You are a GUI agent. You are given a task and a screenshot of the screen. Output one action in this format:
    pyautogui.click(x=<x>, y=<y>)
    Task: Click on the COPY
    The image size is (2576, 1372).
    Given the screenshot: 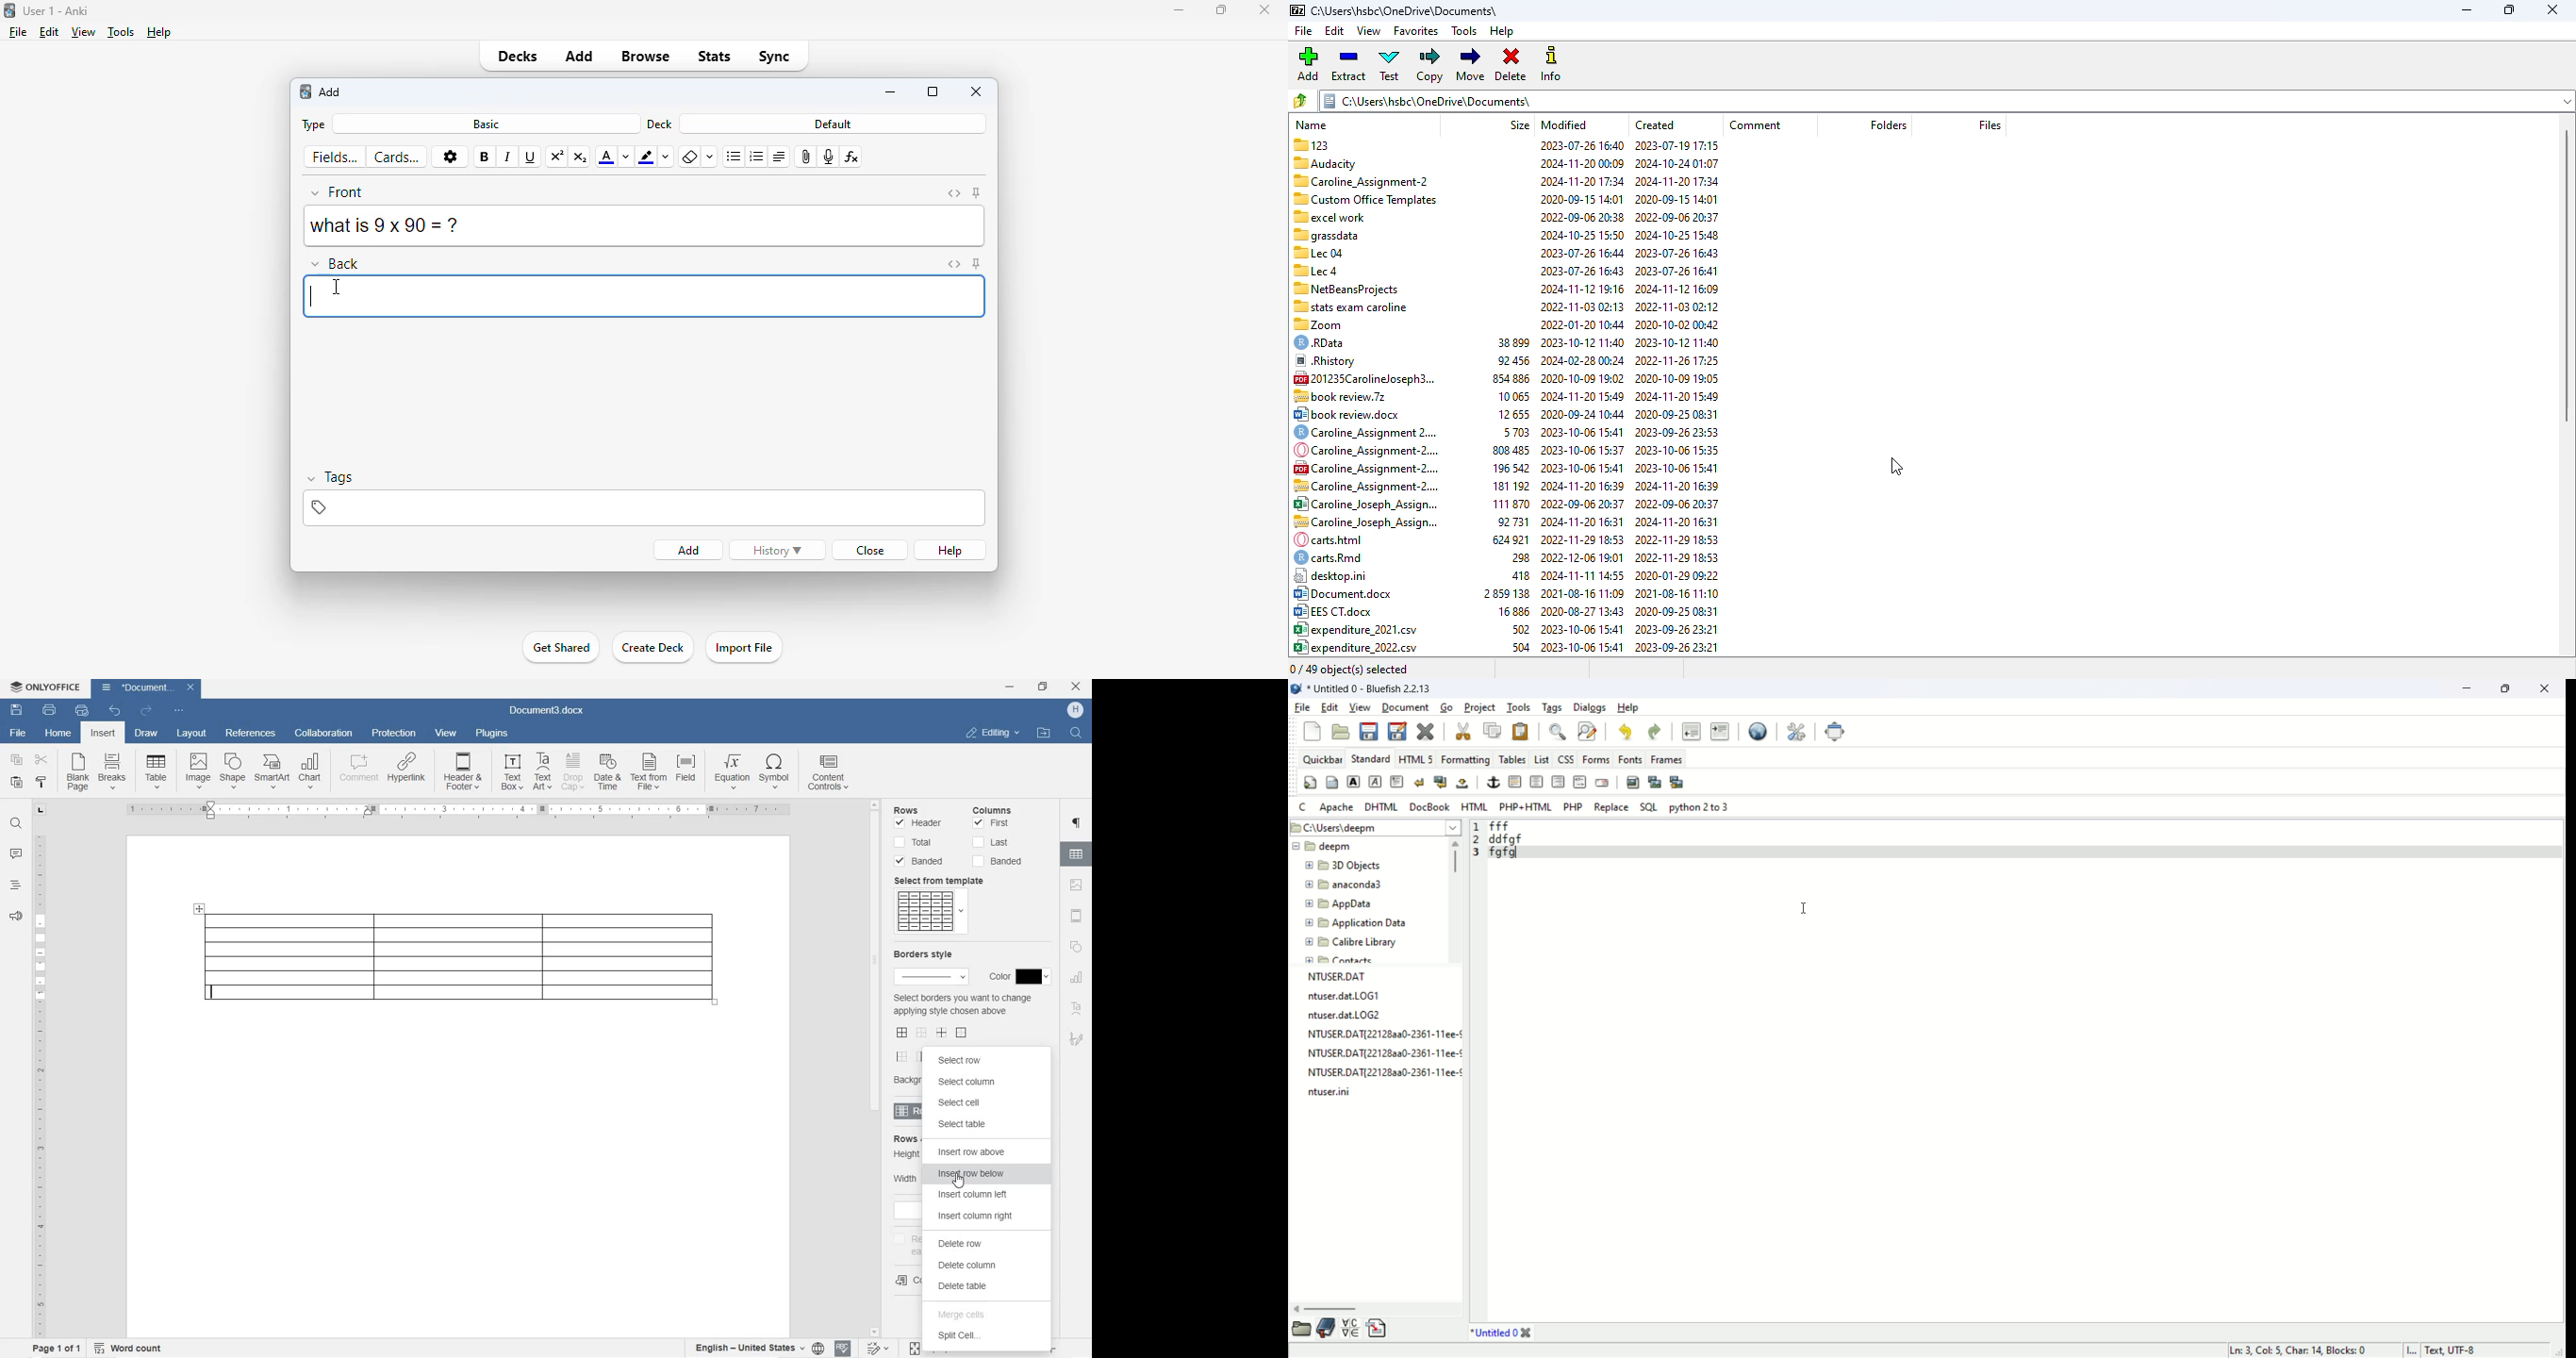 What is the action you would take?
    pyautogui.click(x=17, y=759)
    